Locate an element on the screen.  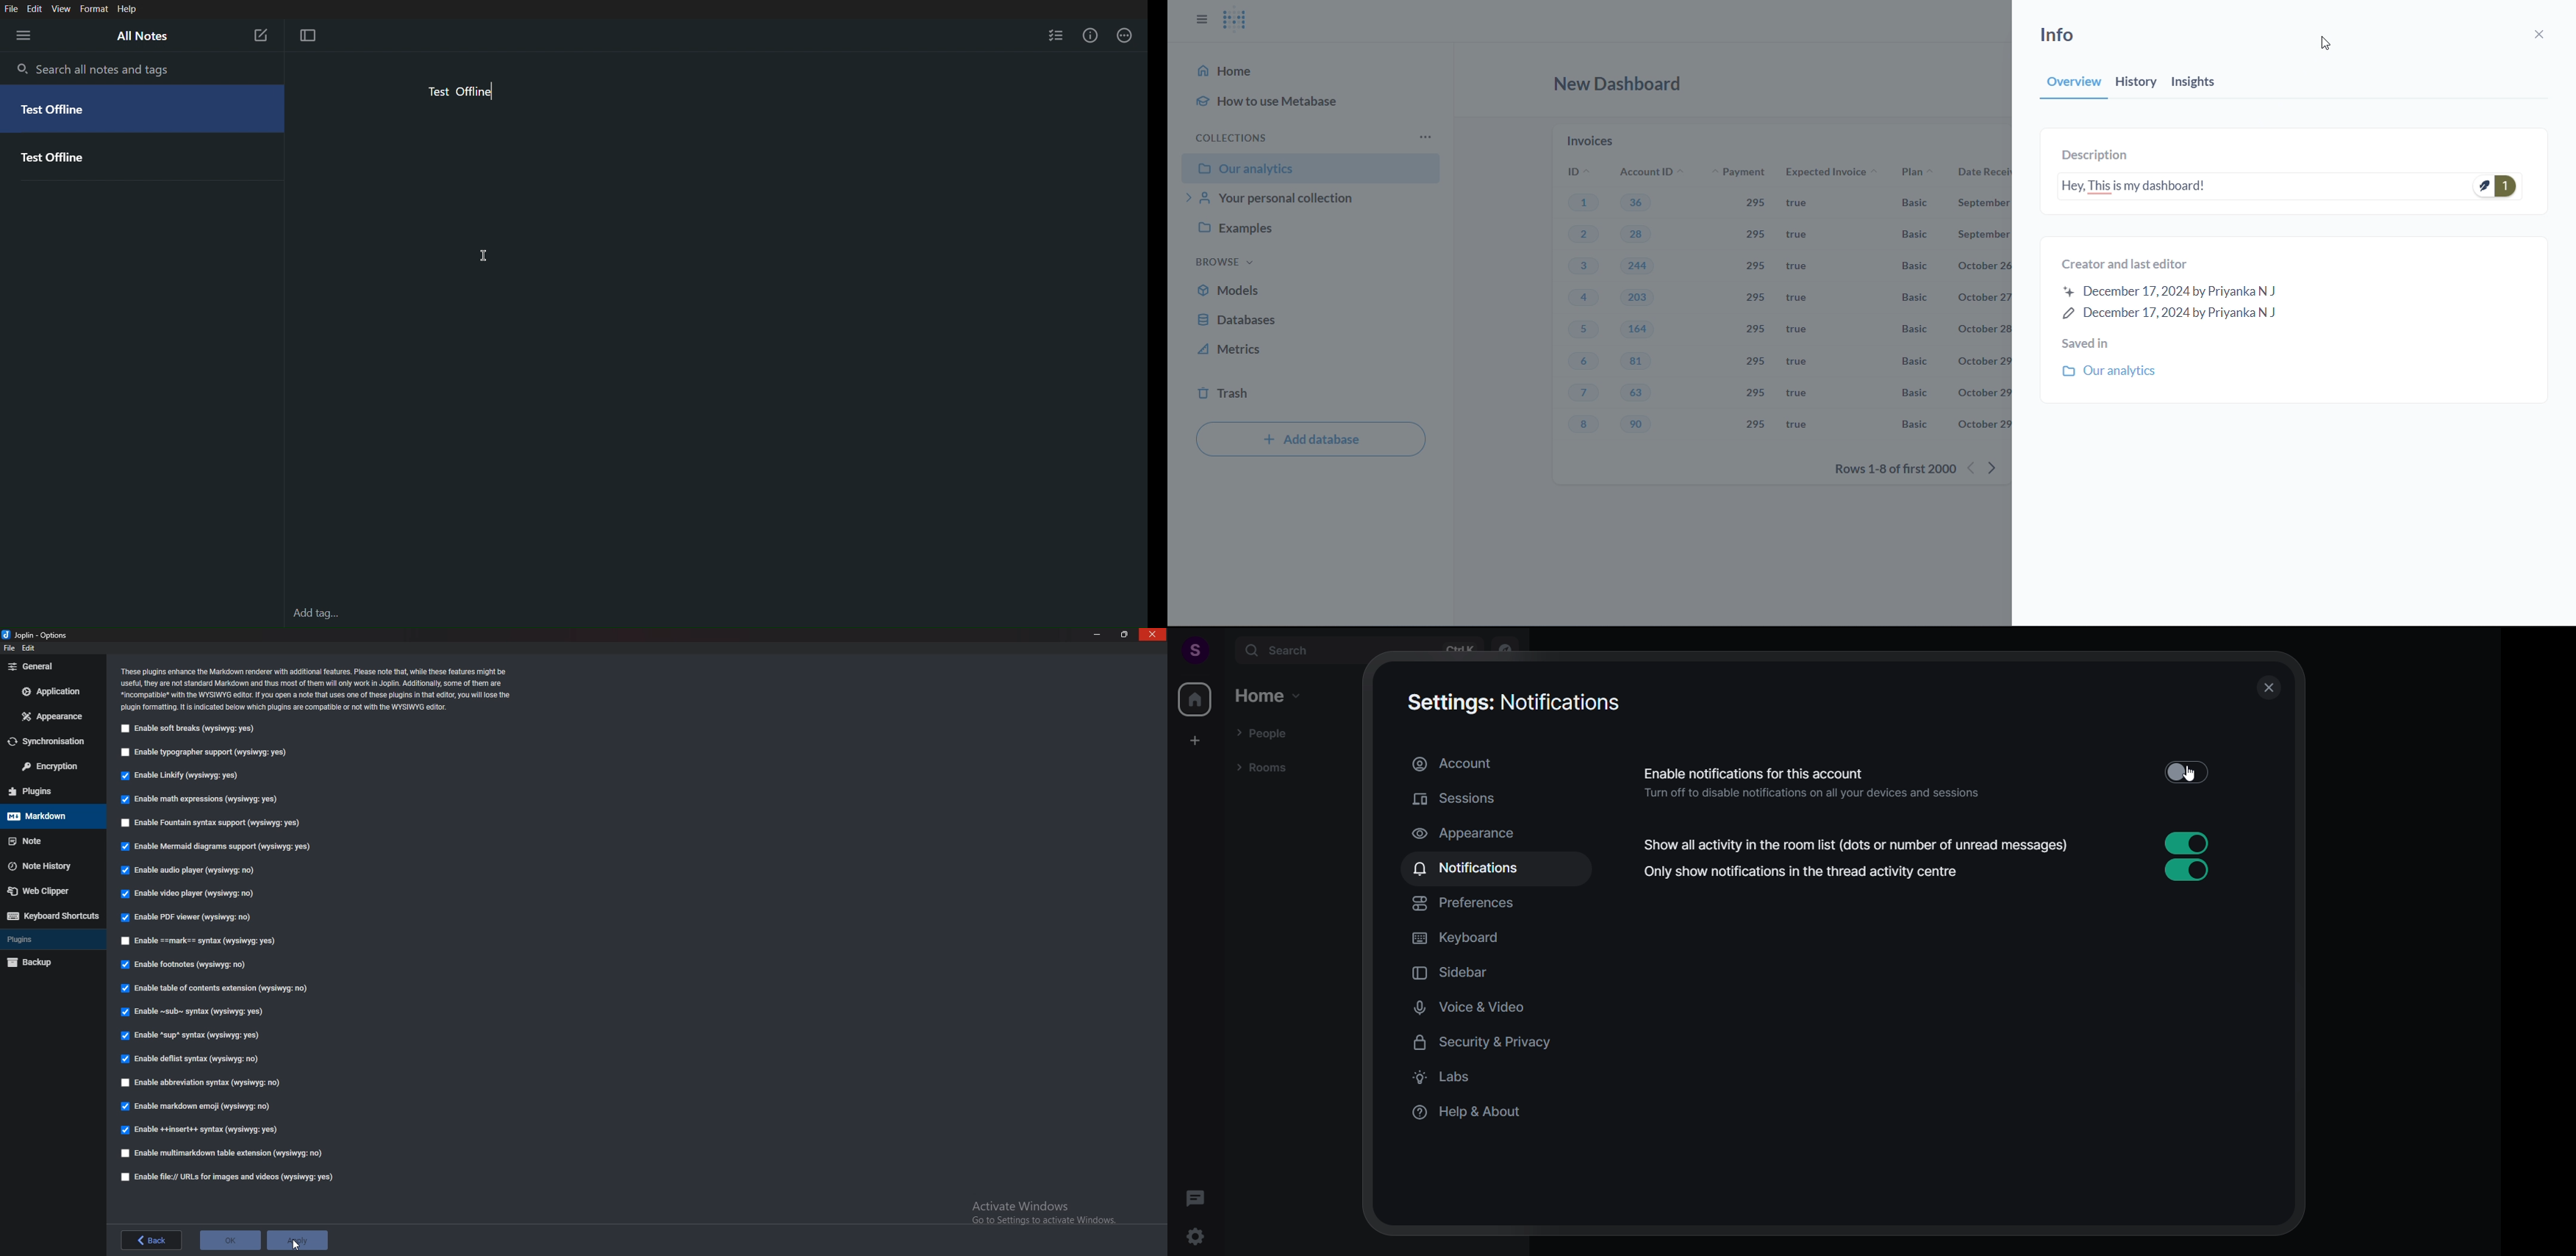
security and privacy is located at coordinates (1488, 1043).